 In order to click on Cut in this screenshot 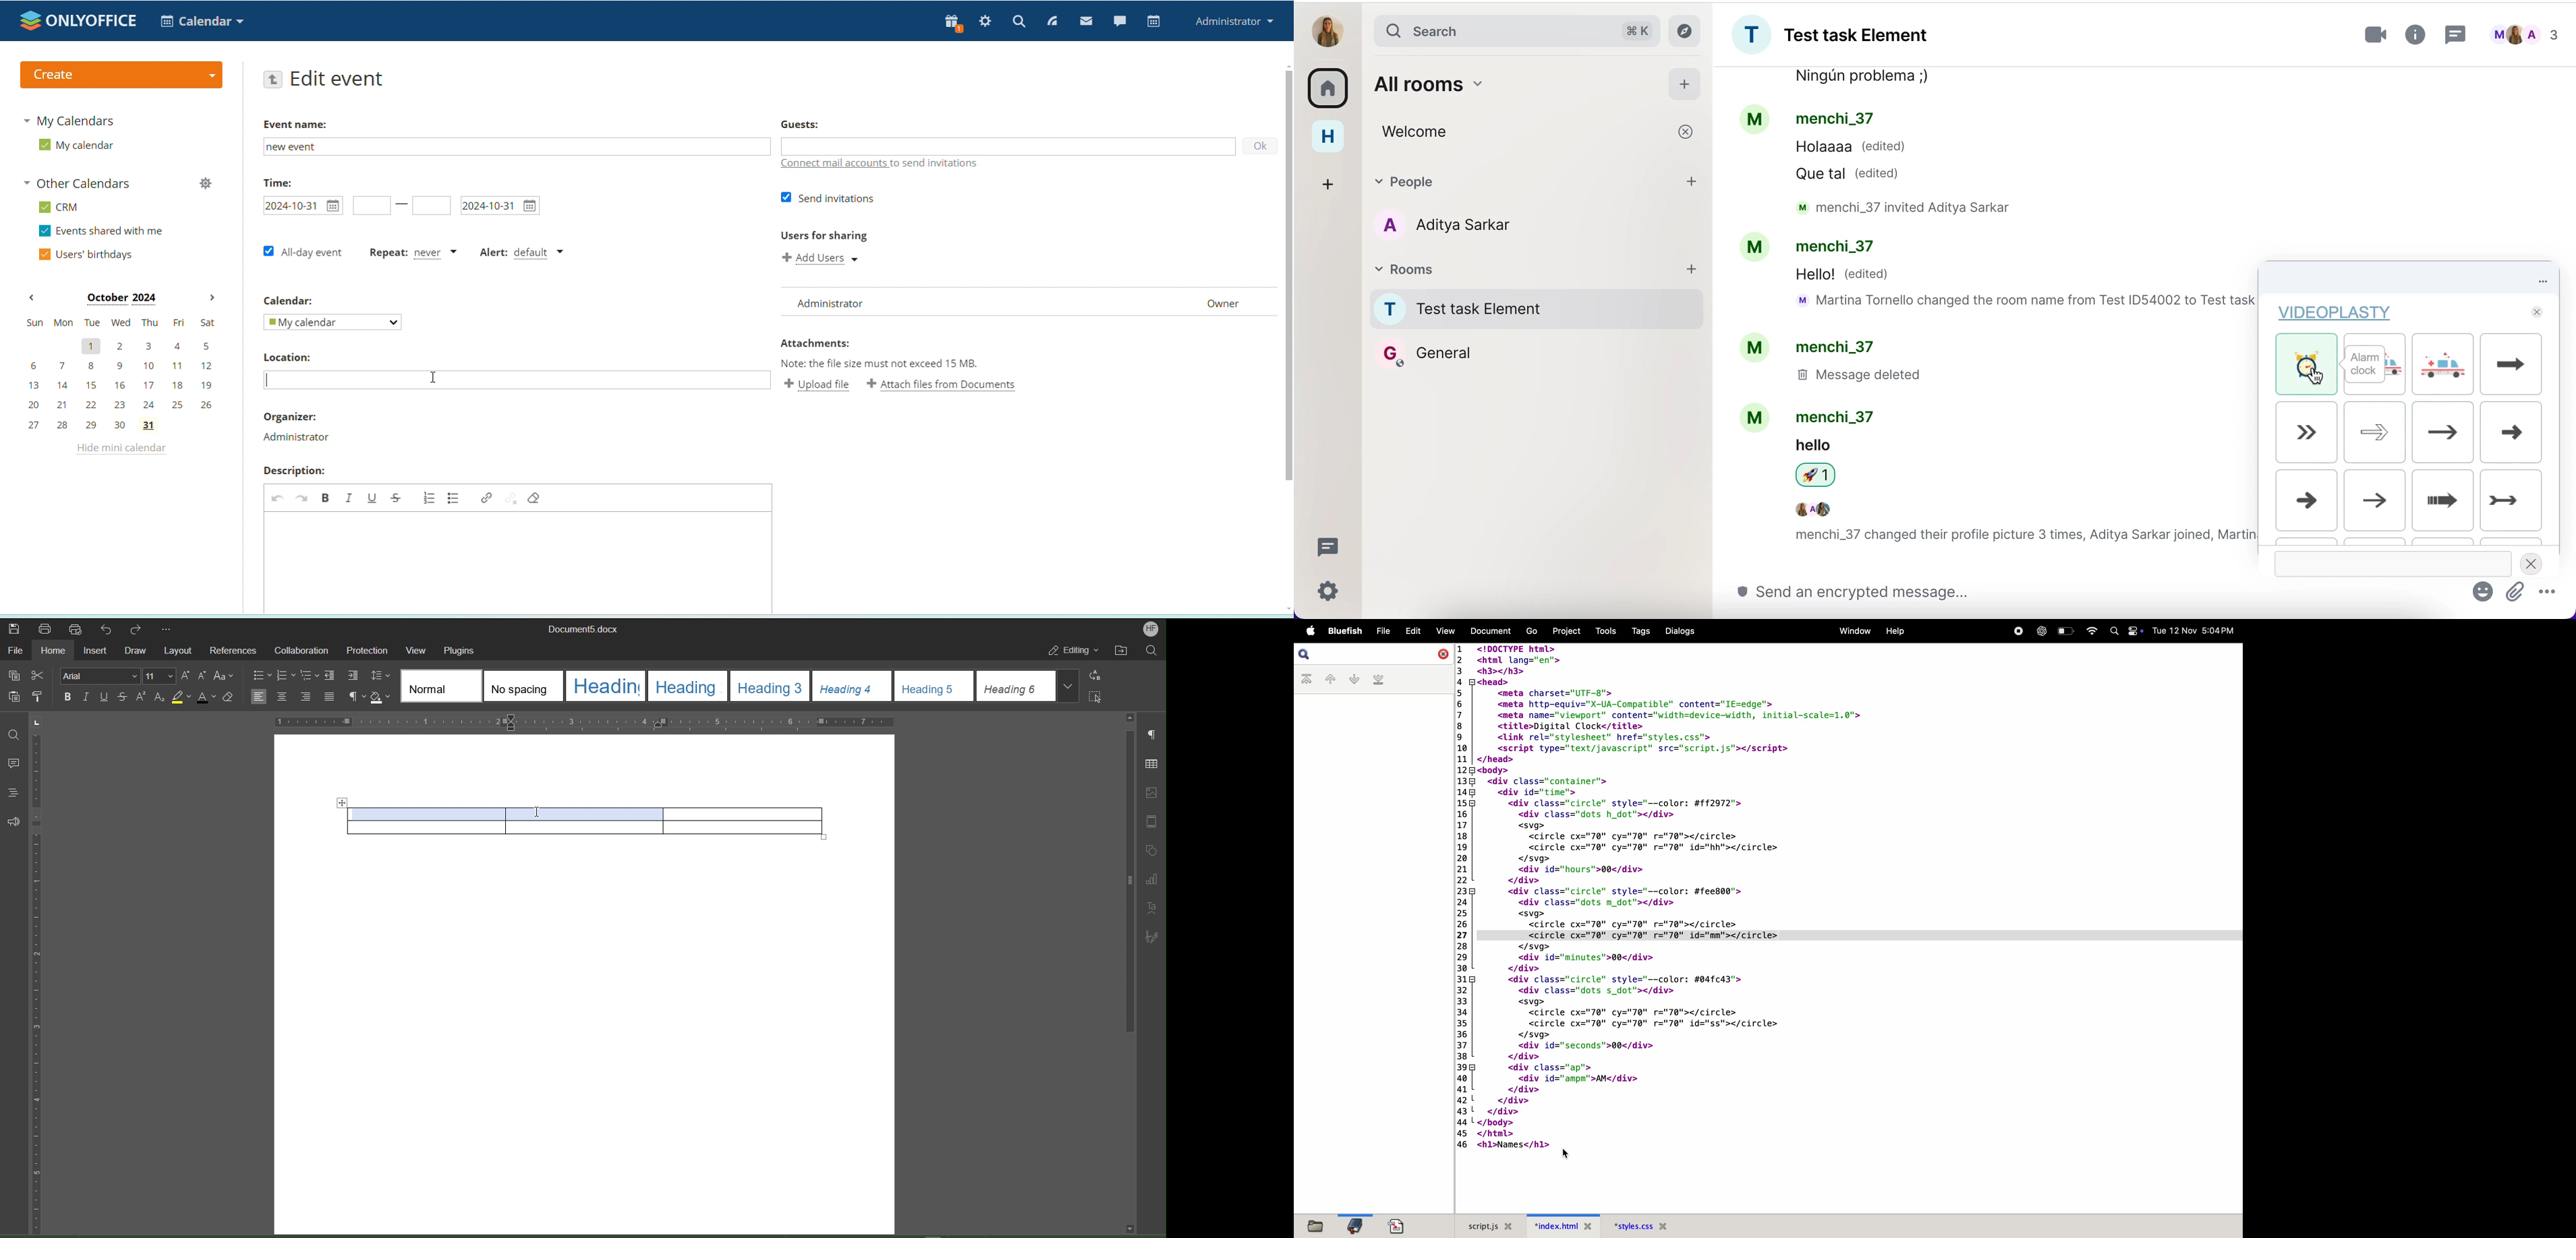, I will do `click(39, 674)`.